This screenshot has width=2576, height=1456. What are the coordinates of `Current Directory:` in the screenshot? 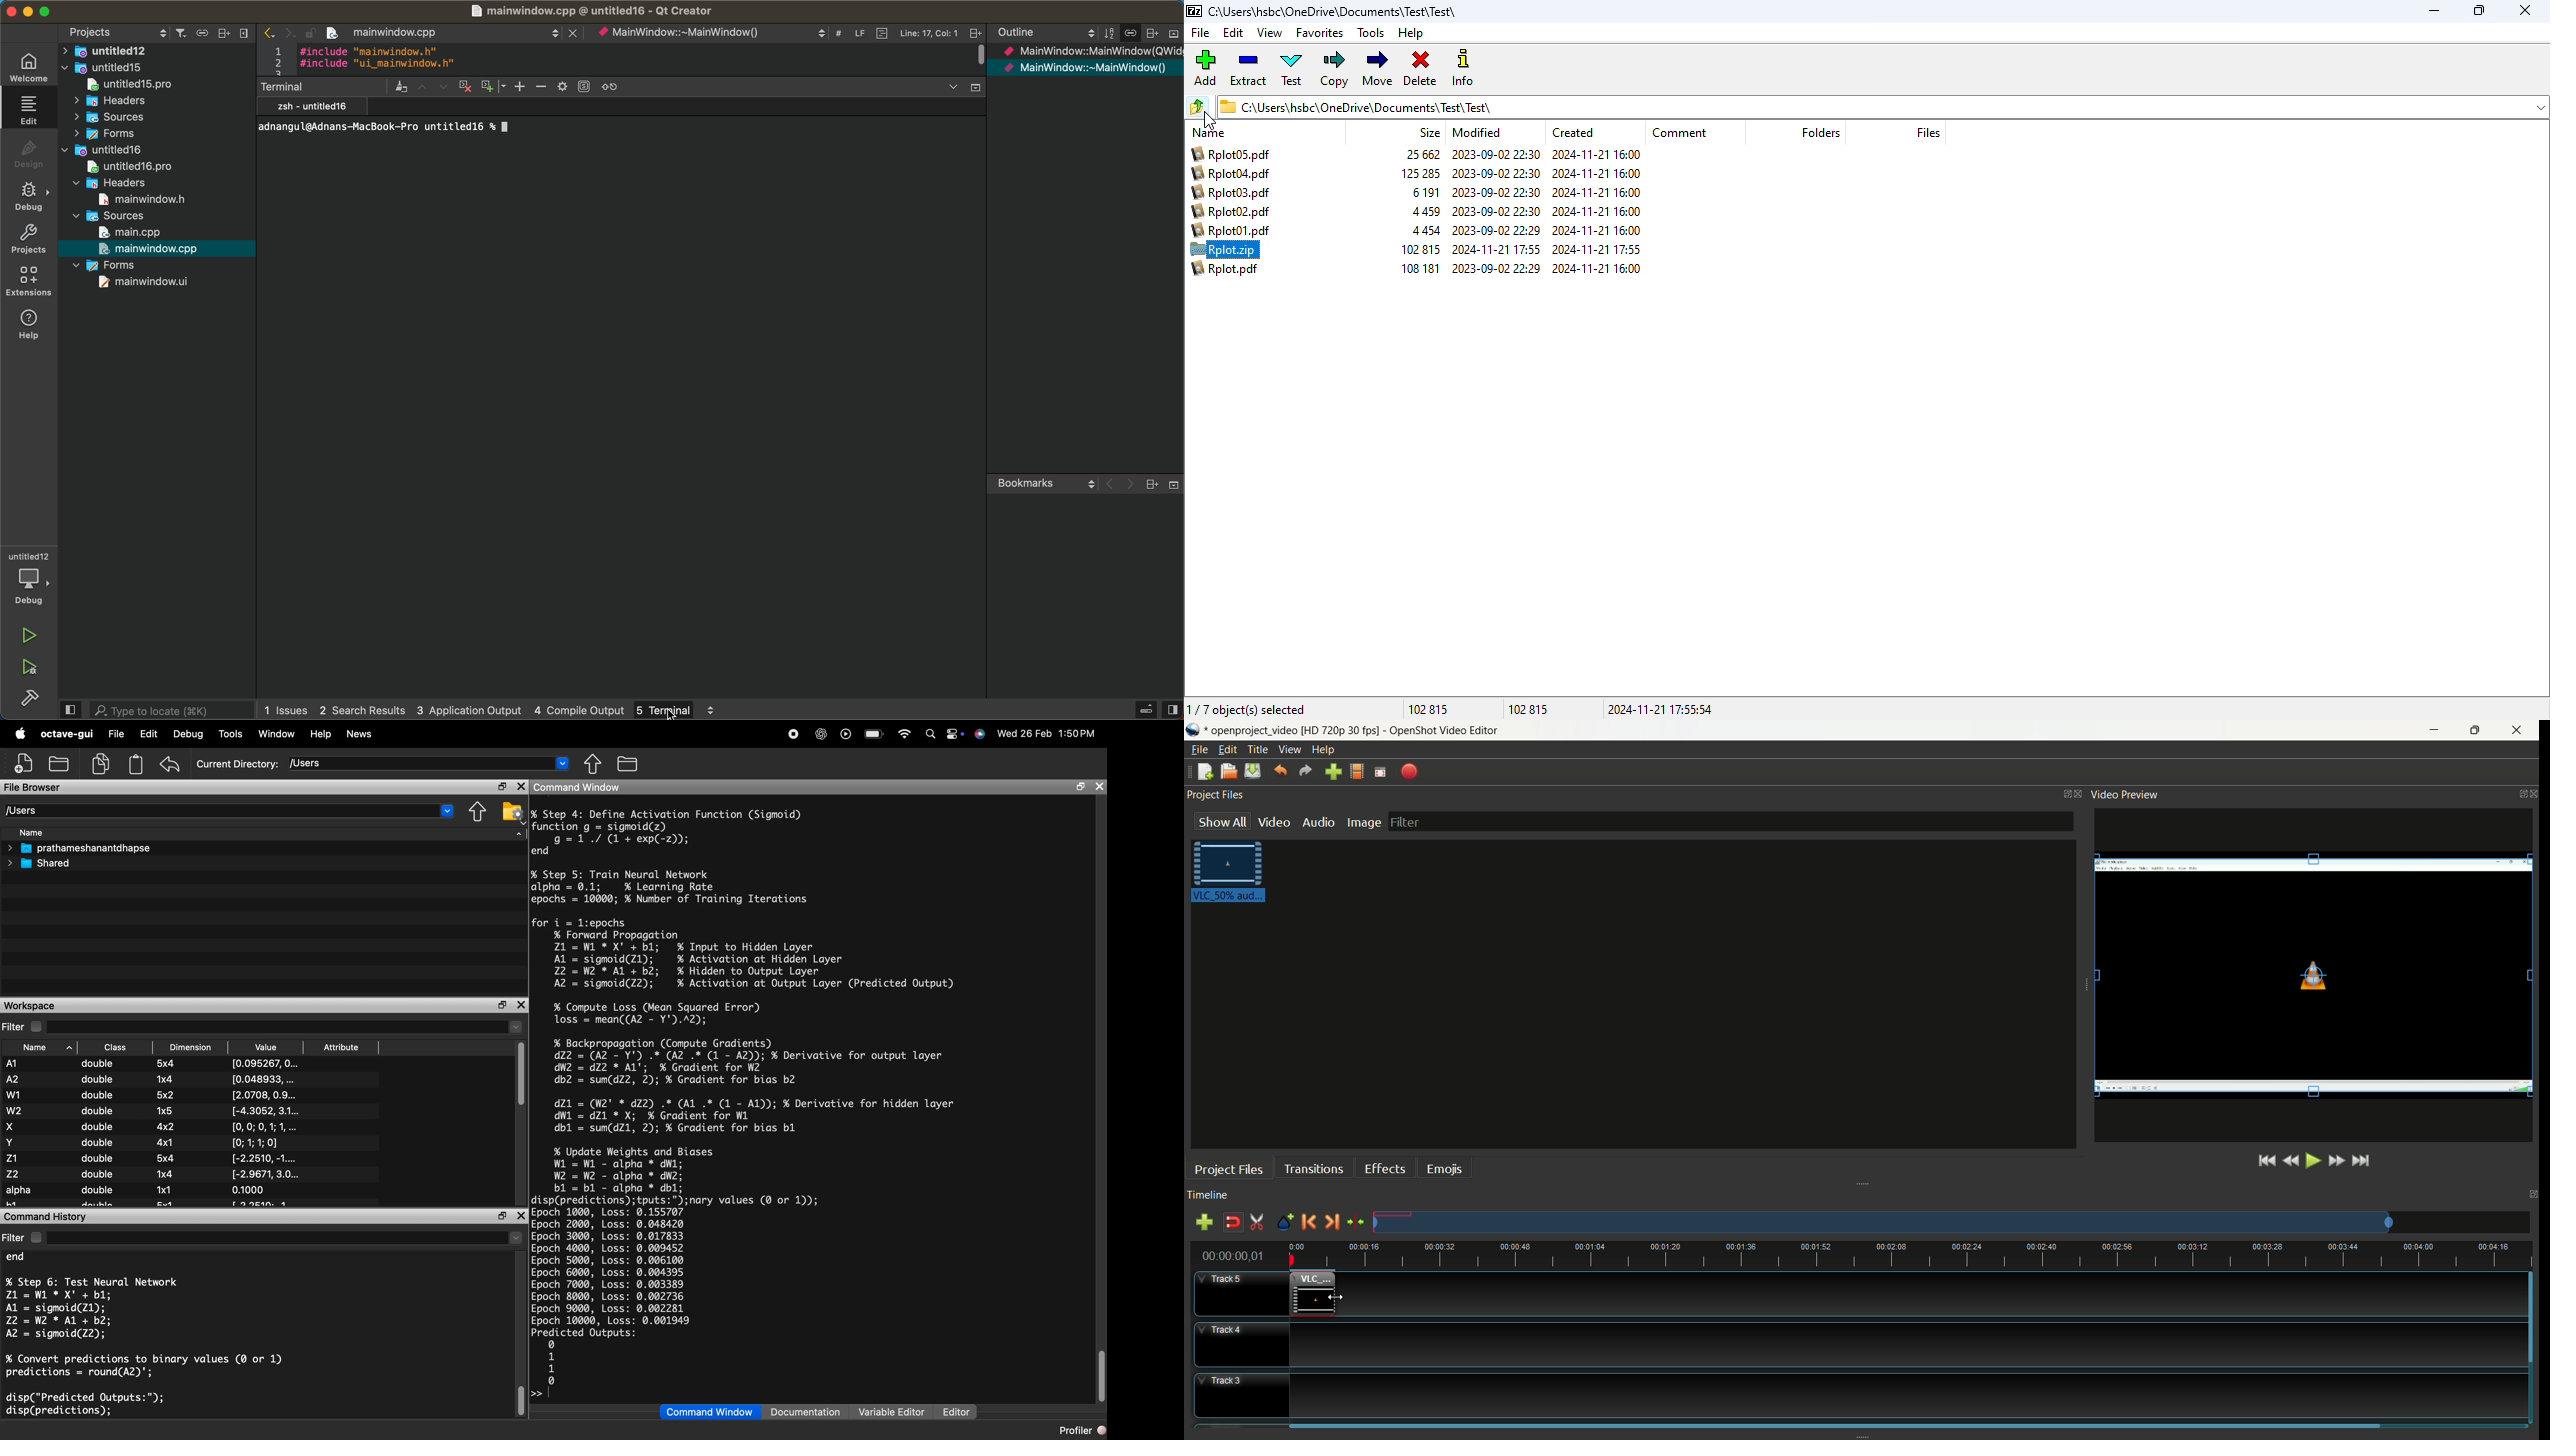 It's located at (238, 764).